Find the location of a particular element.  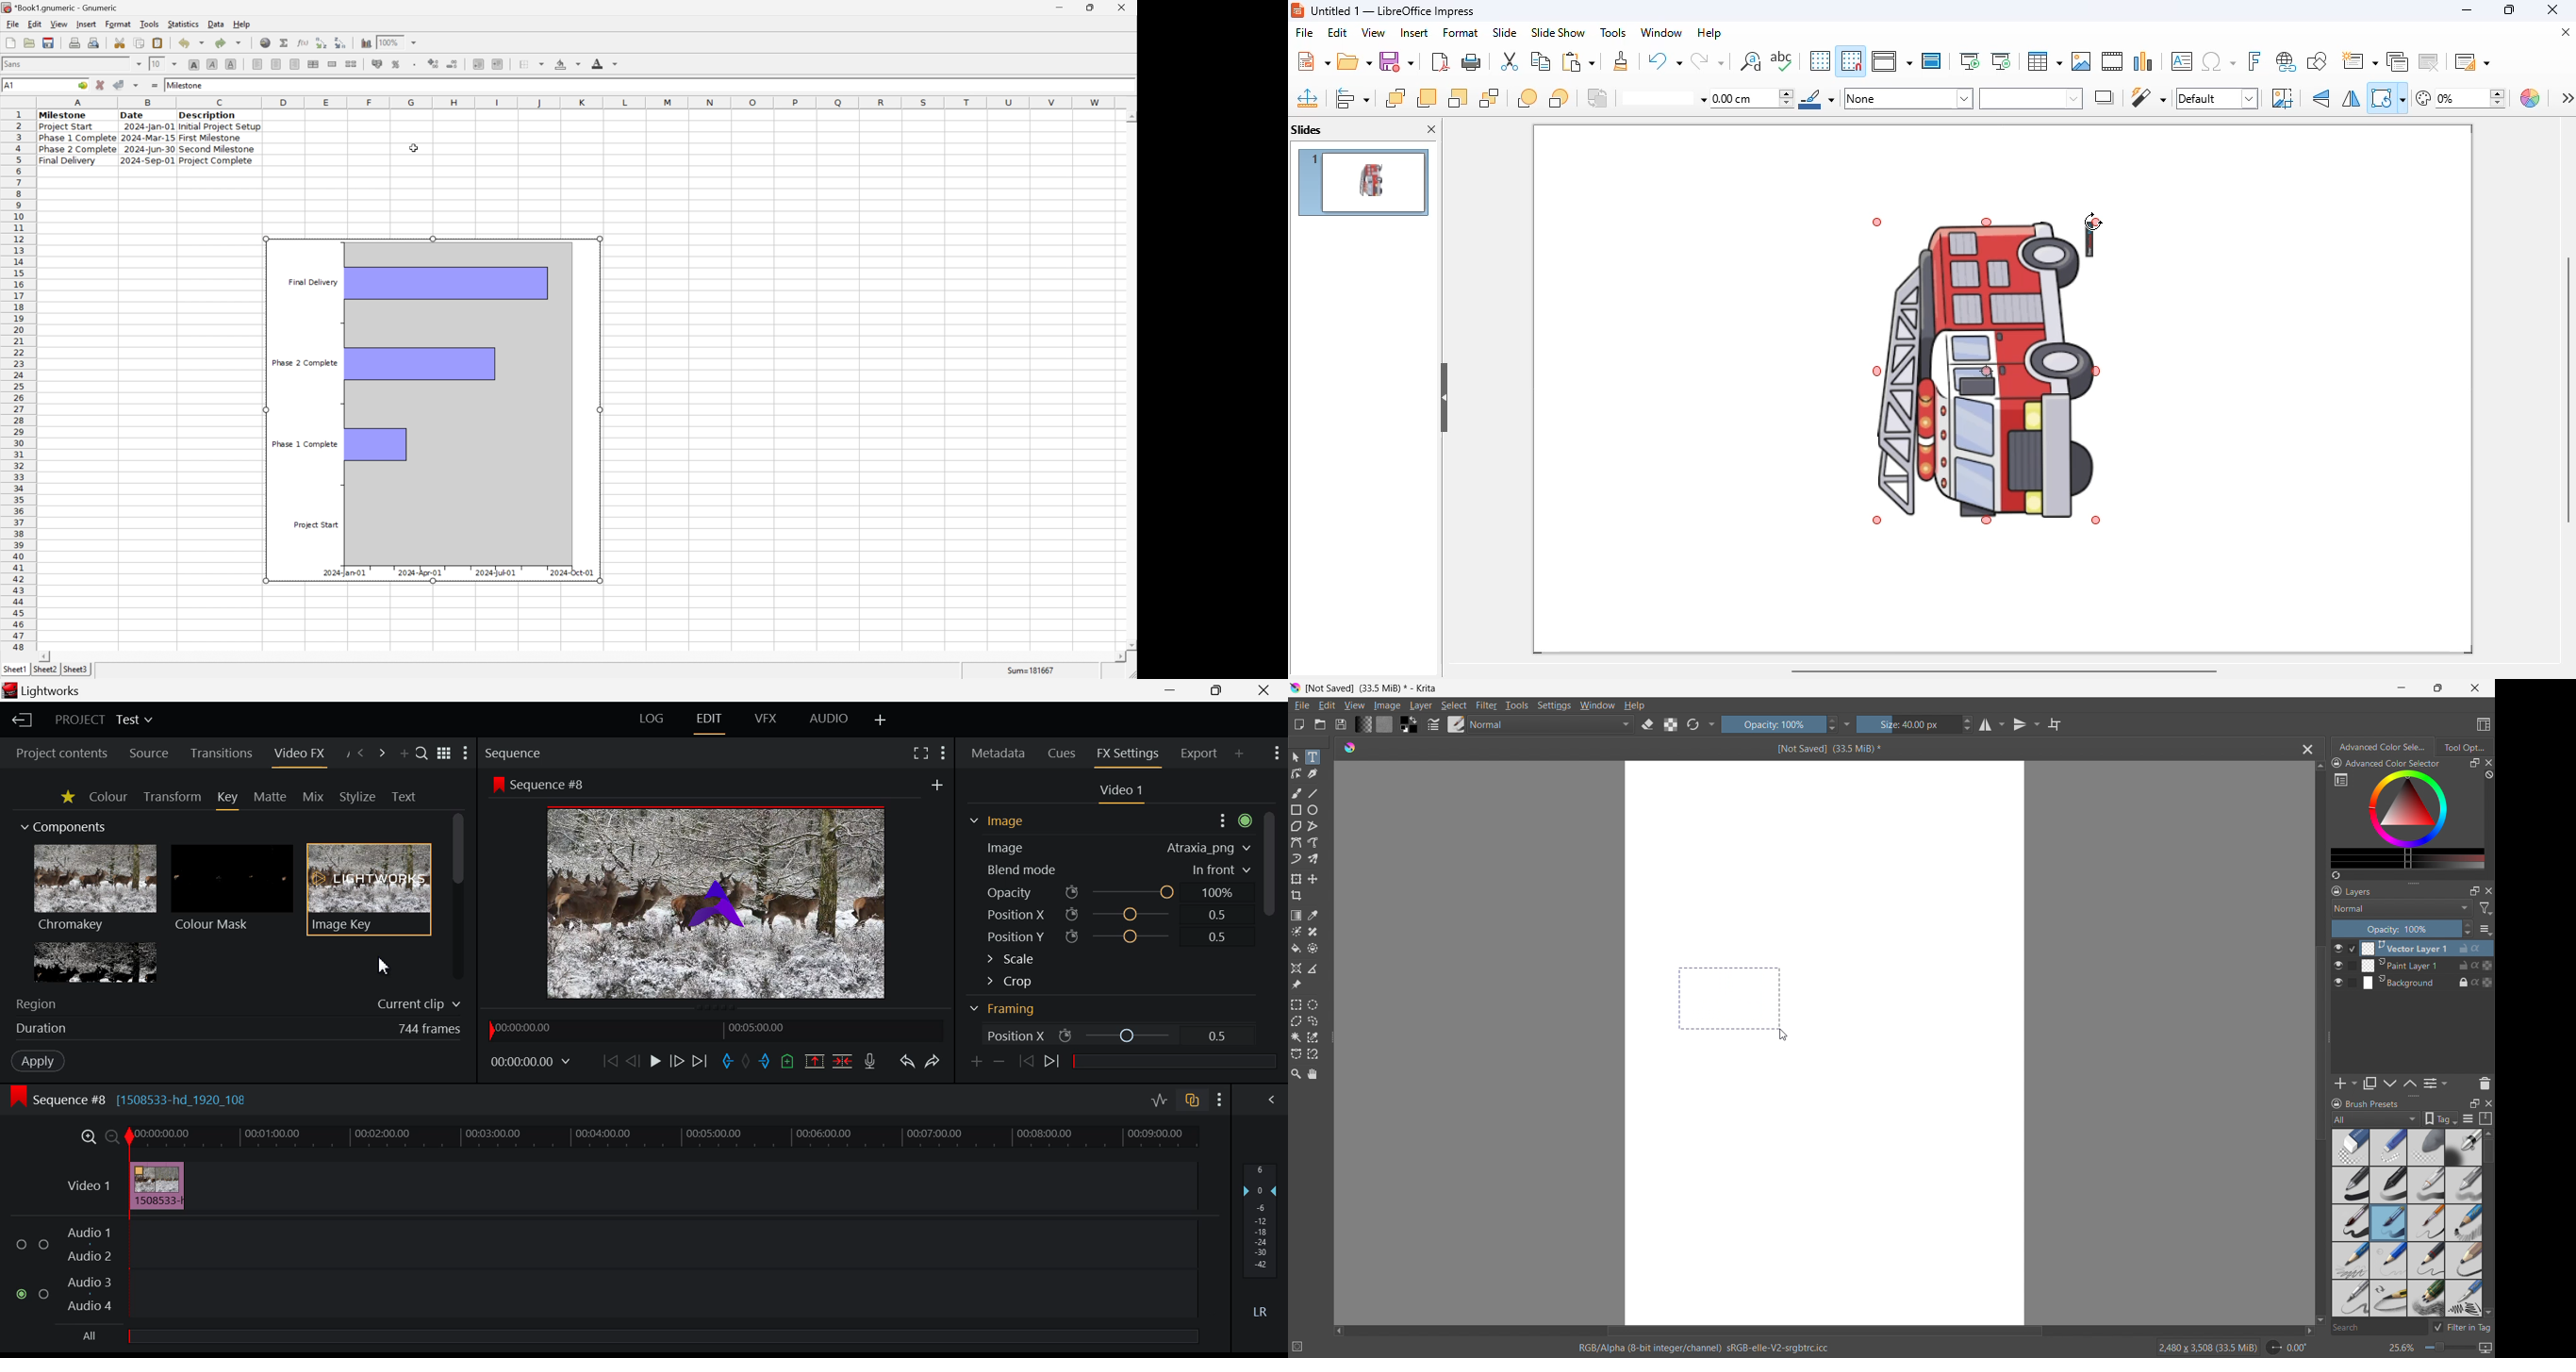

all is located at coordinates (93, 1334).